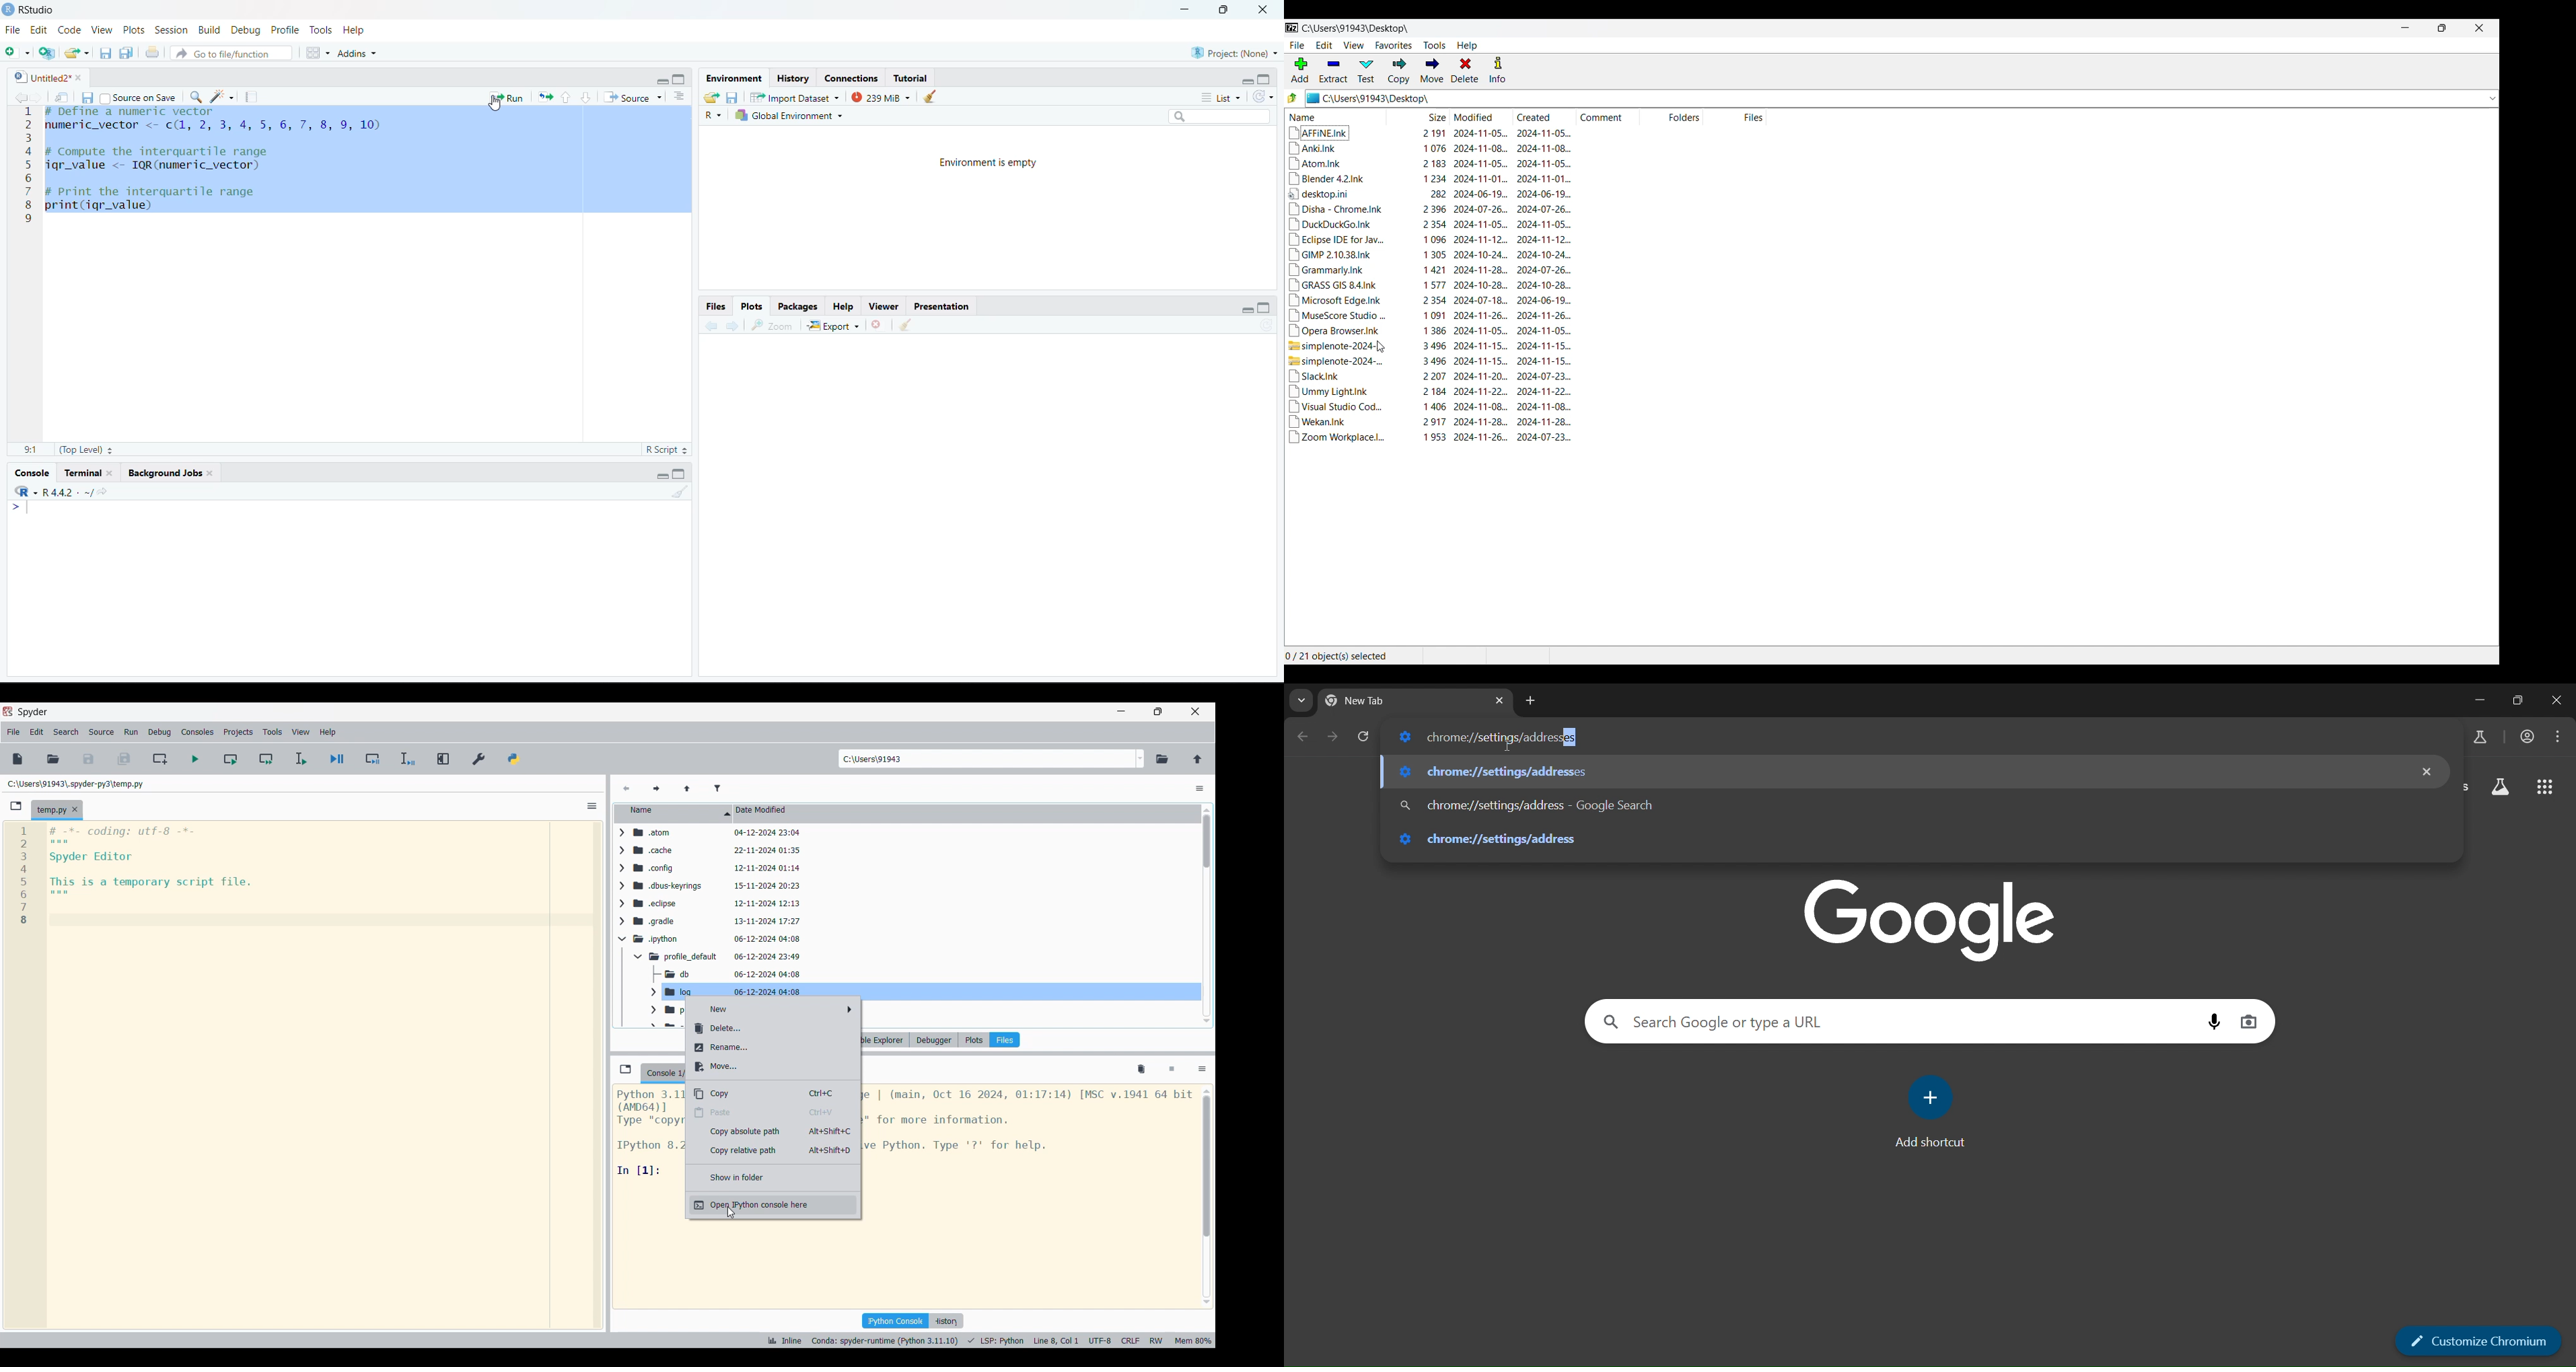 This screenshot has width=2576, height=1372. Describe the element at coordinates (545, 97) in the screenshot. I see `Re-run the previous code region (Ctrl + Alt + P)` at that location.